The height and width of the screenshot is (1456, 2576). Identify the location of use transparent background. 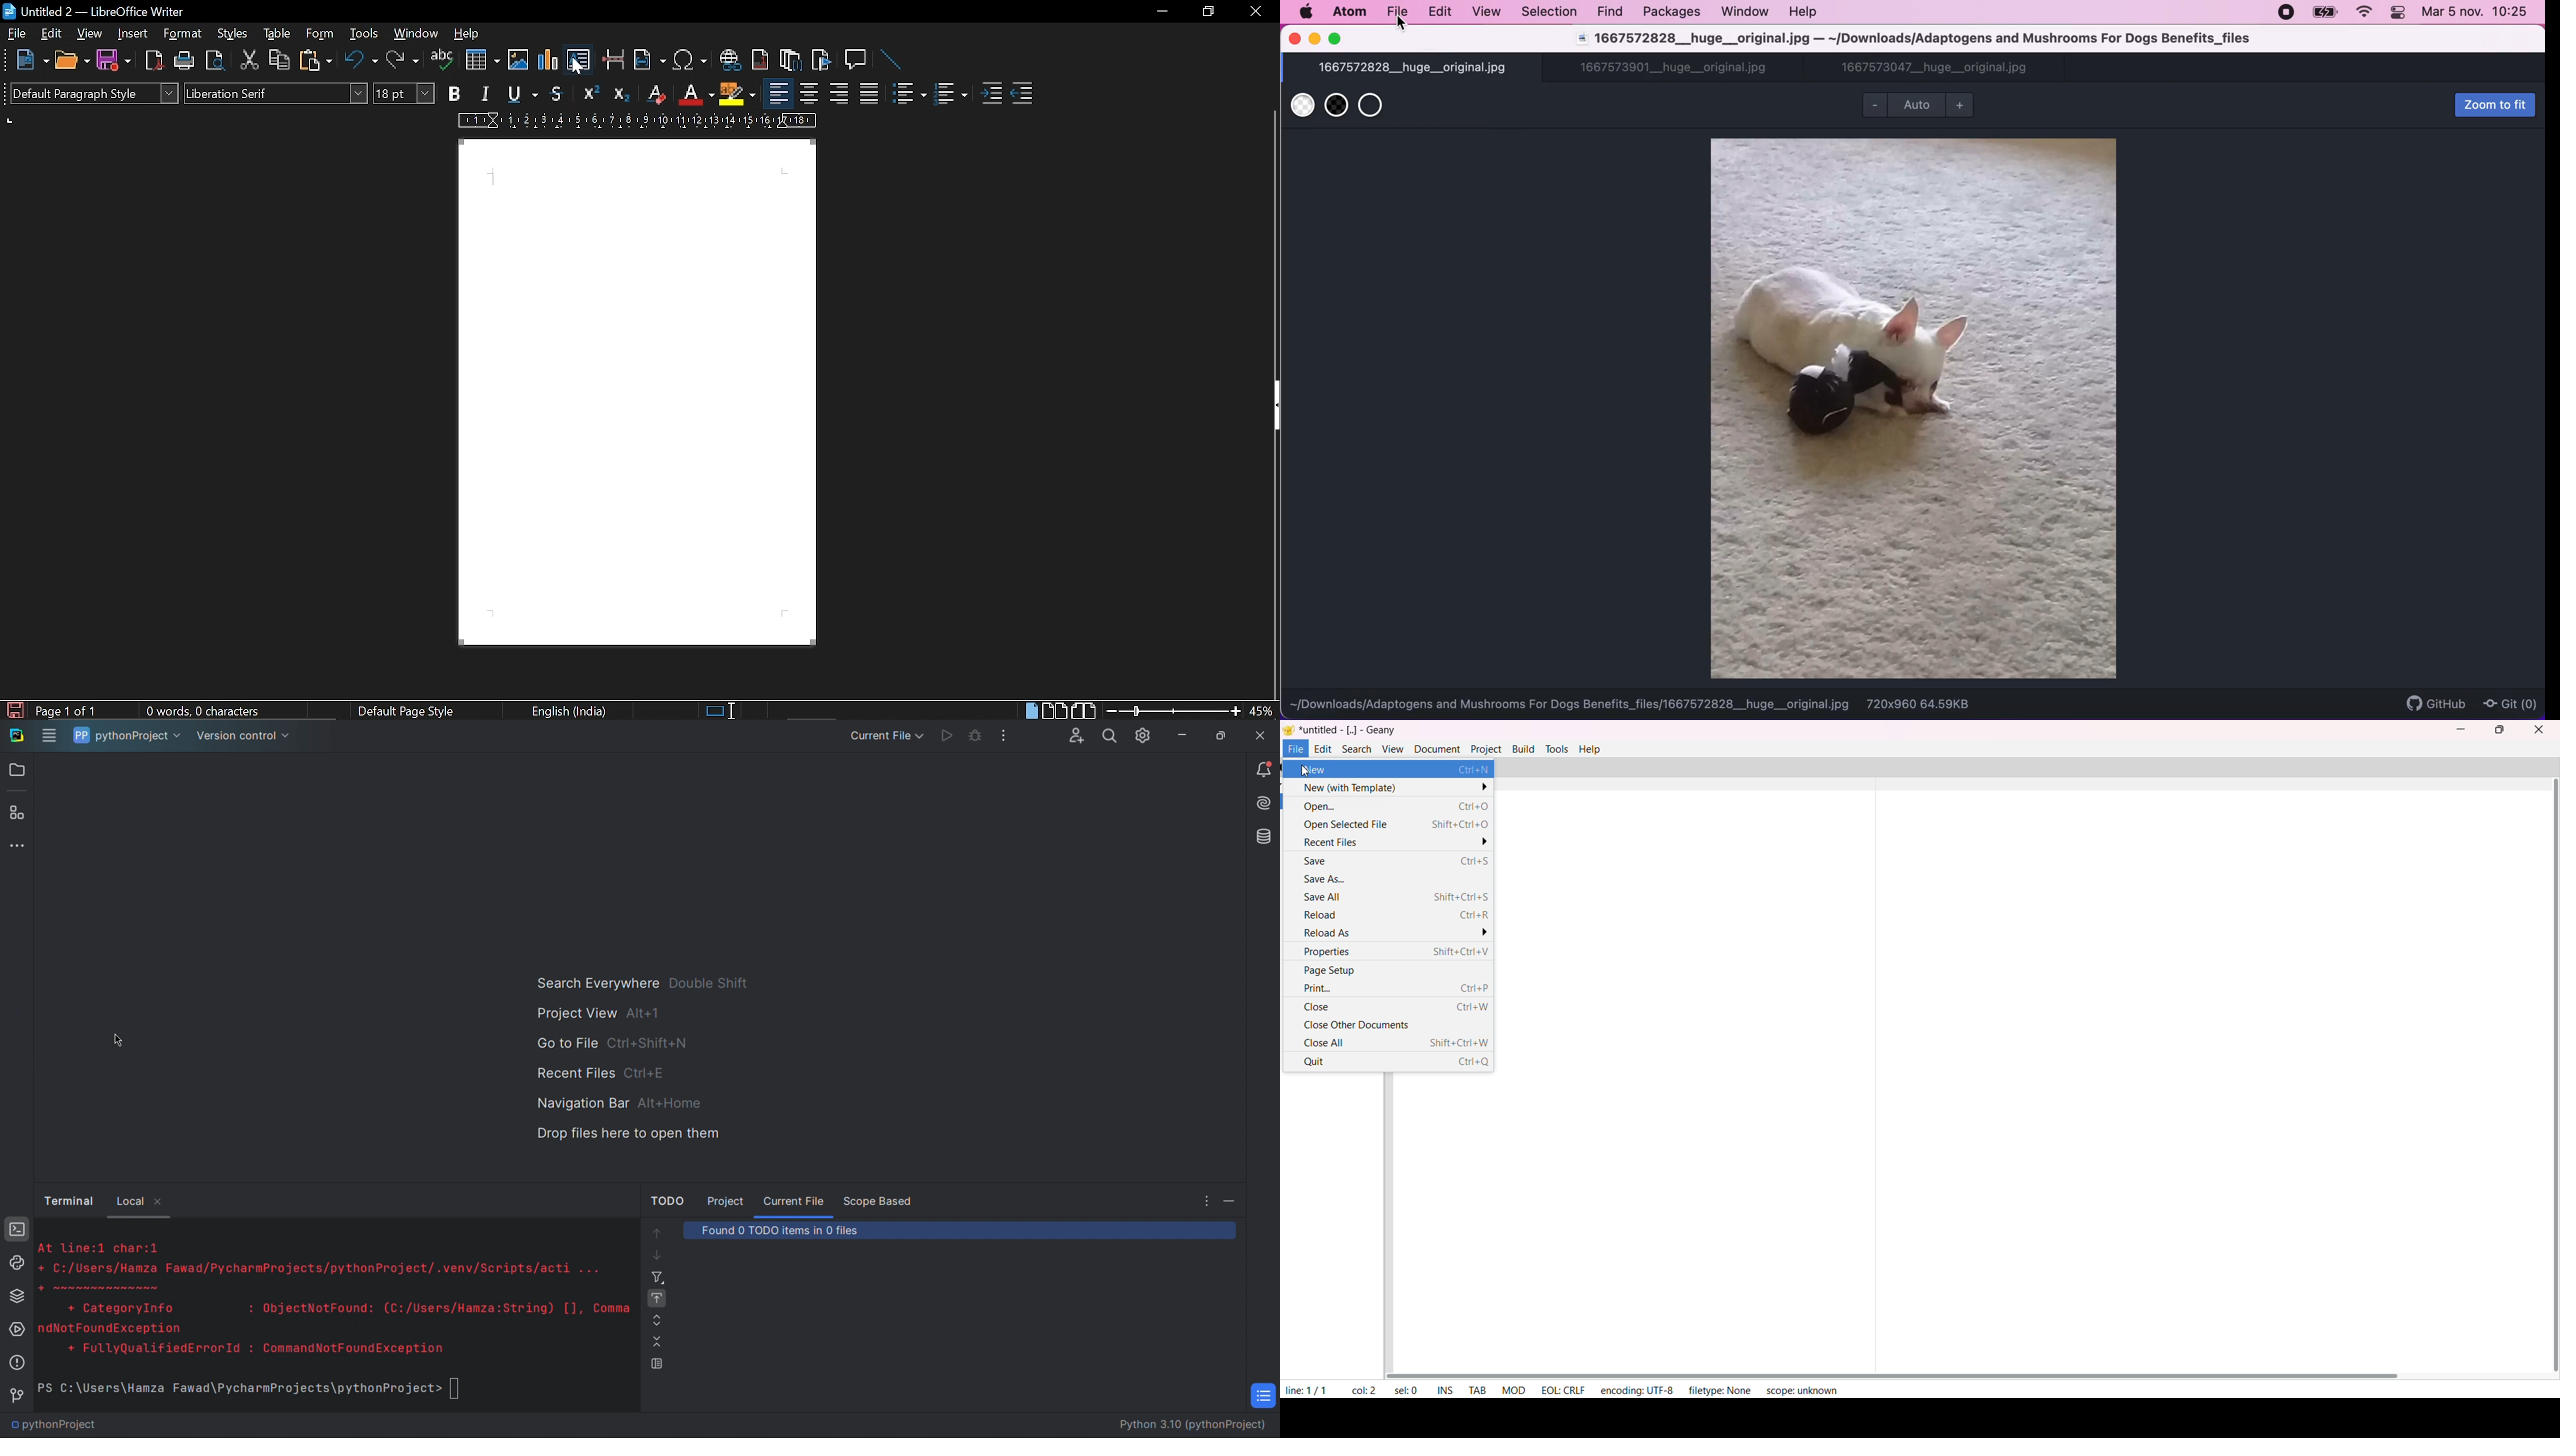
(1375, 107).